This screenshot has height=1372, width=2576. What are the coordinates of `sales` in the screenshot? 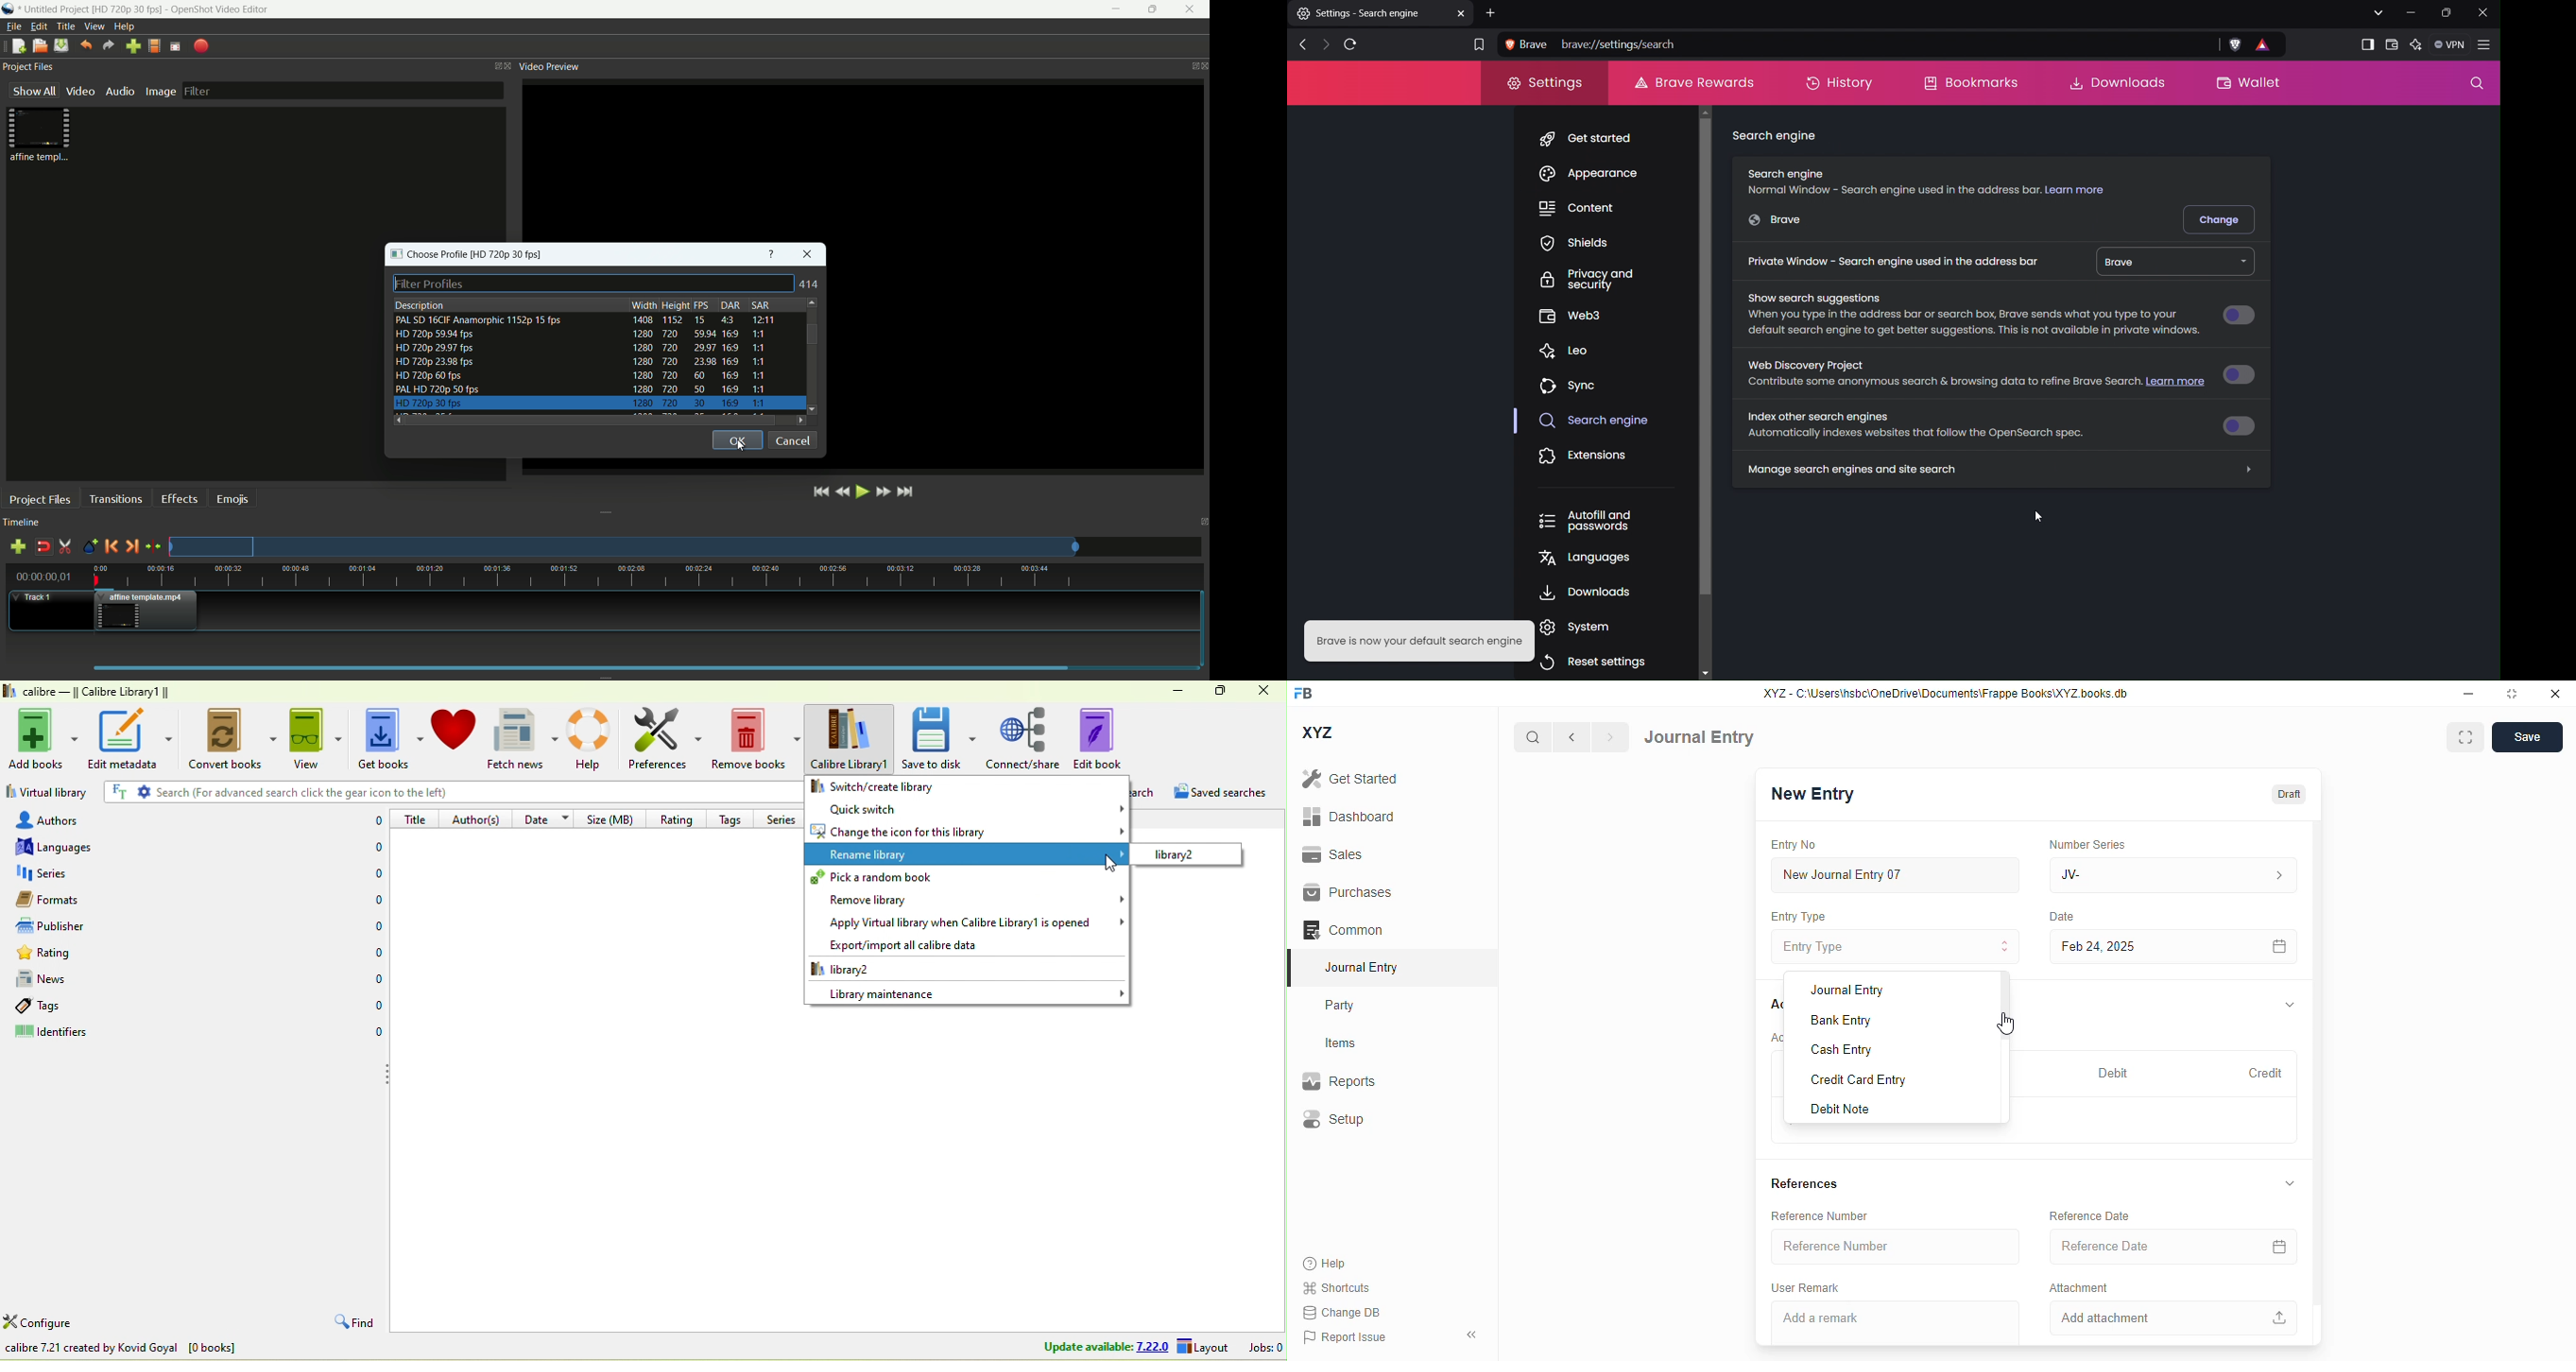 It's located at (1332, 854).